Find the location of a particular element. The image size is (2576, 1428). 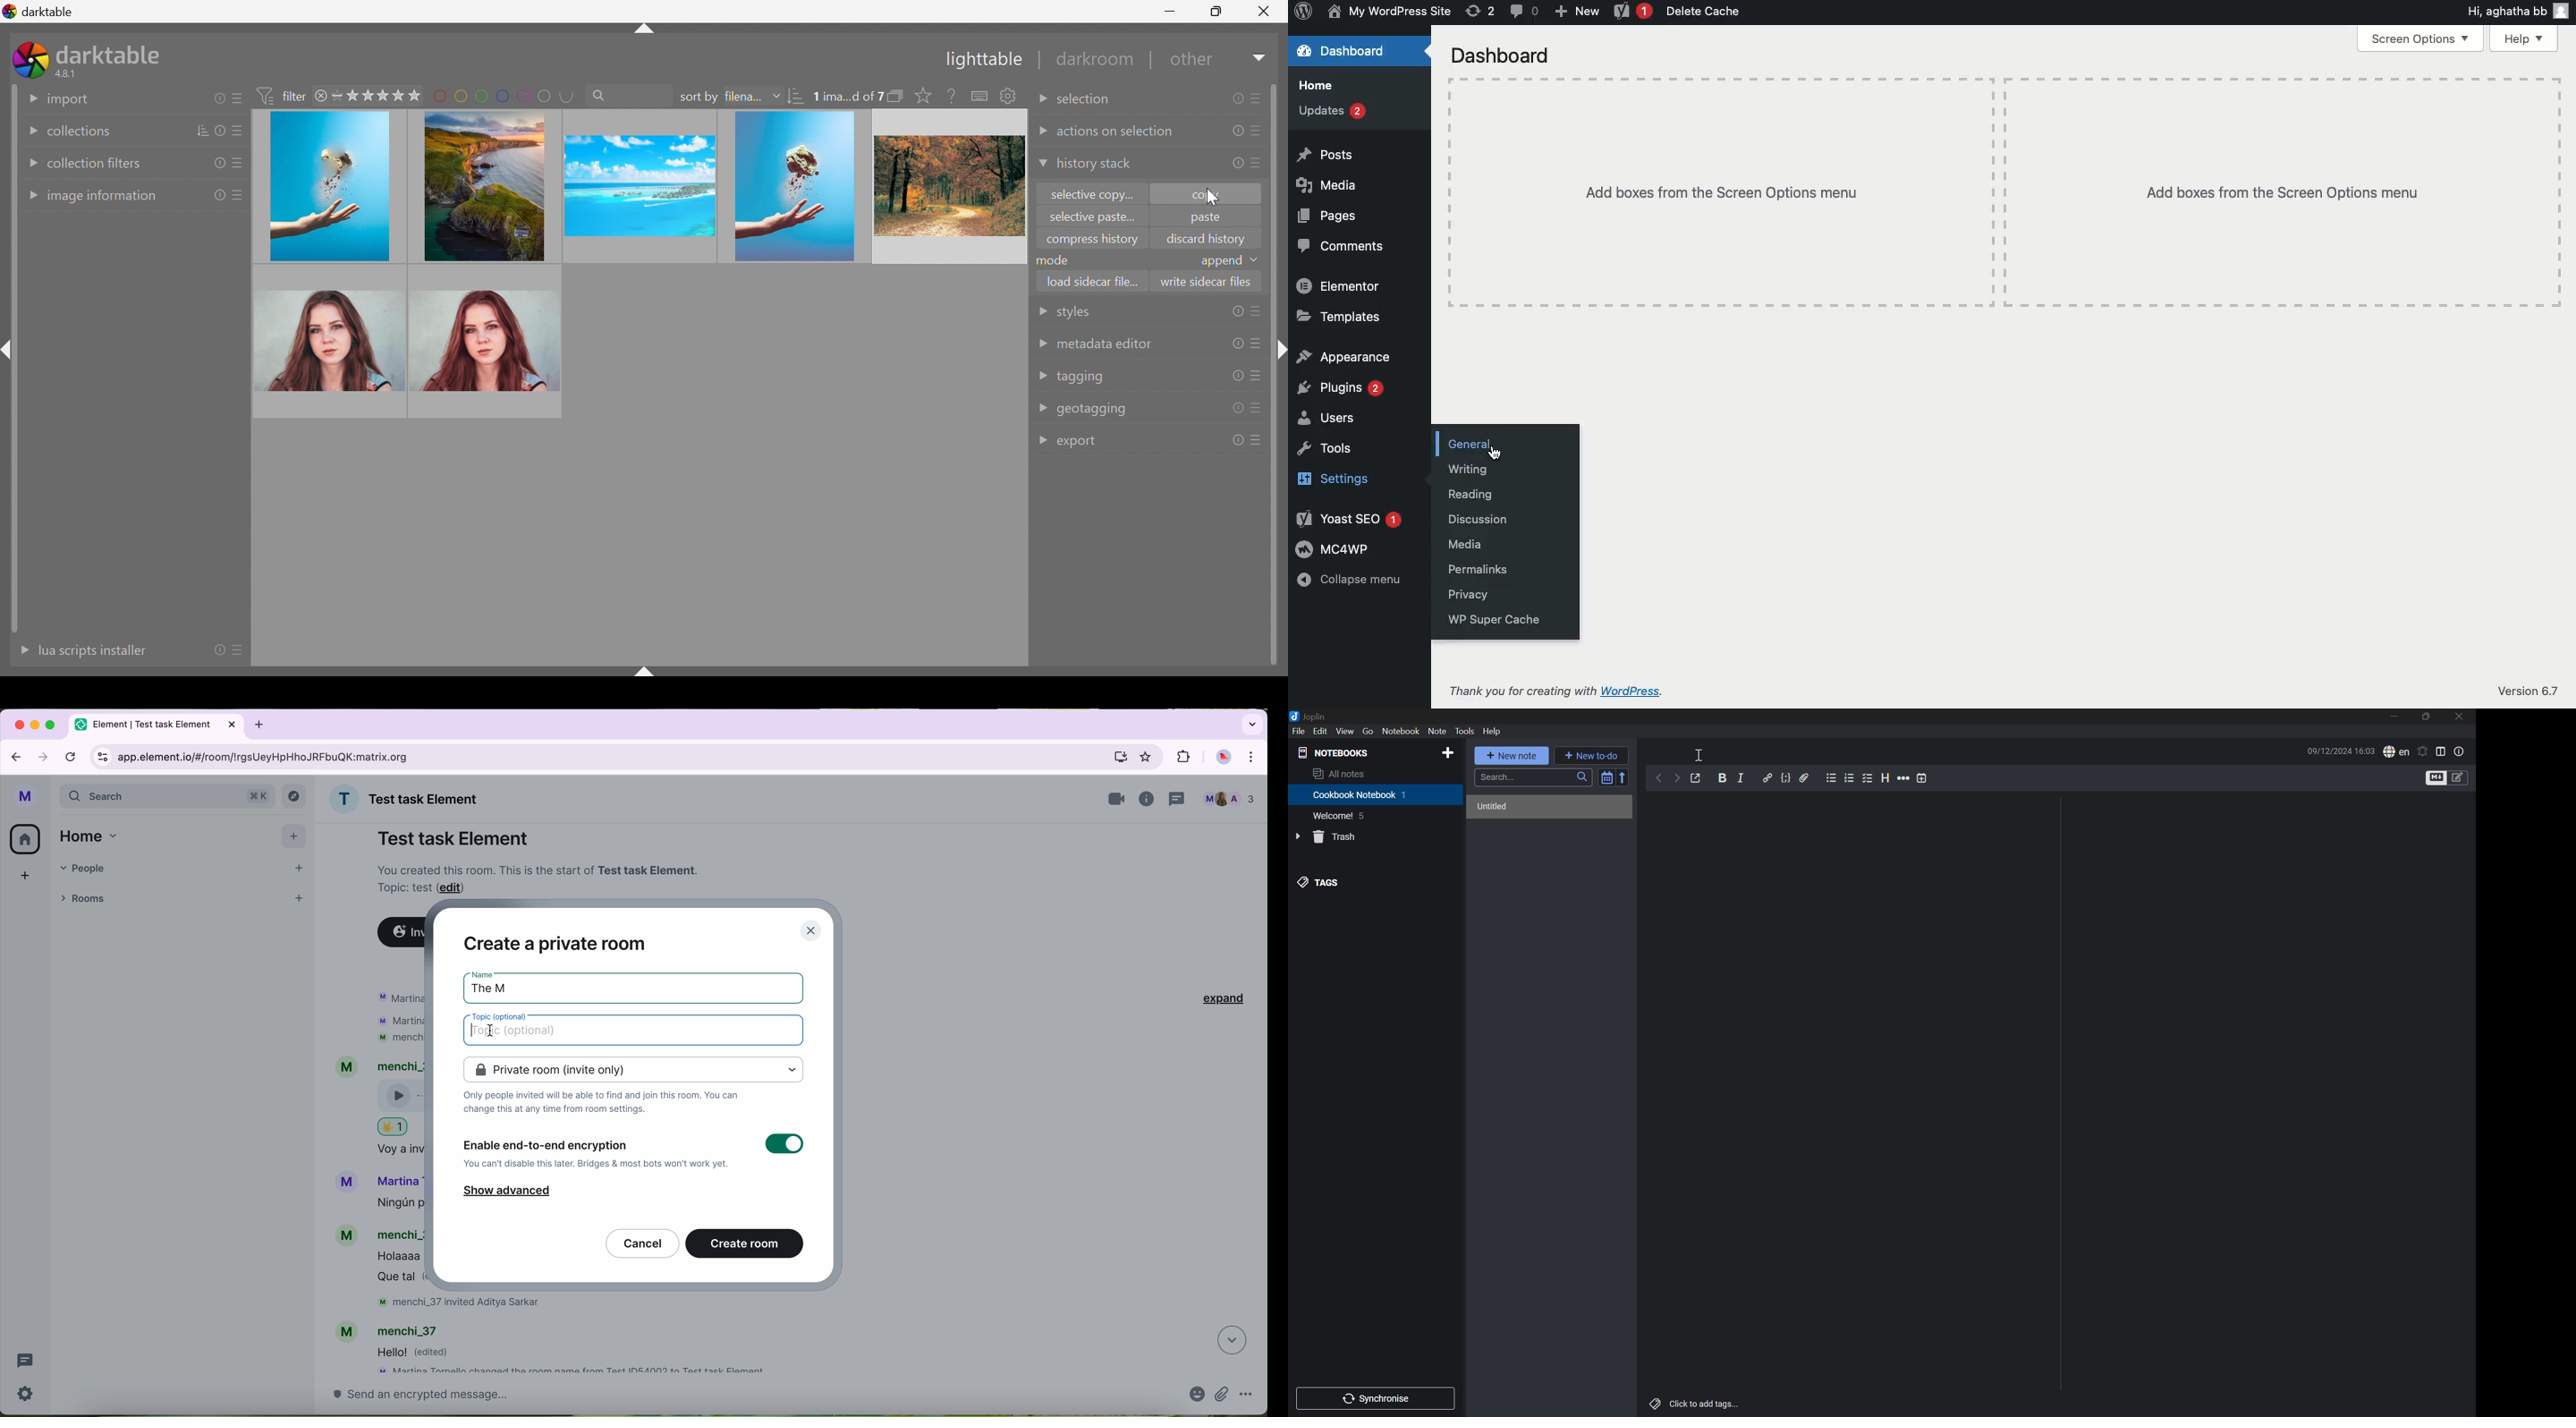

Yoast is located at coordinates (1347, 518).